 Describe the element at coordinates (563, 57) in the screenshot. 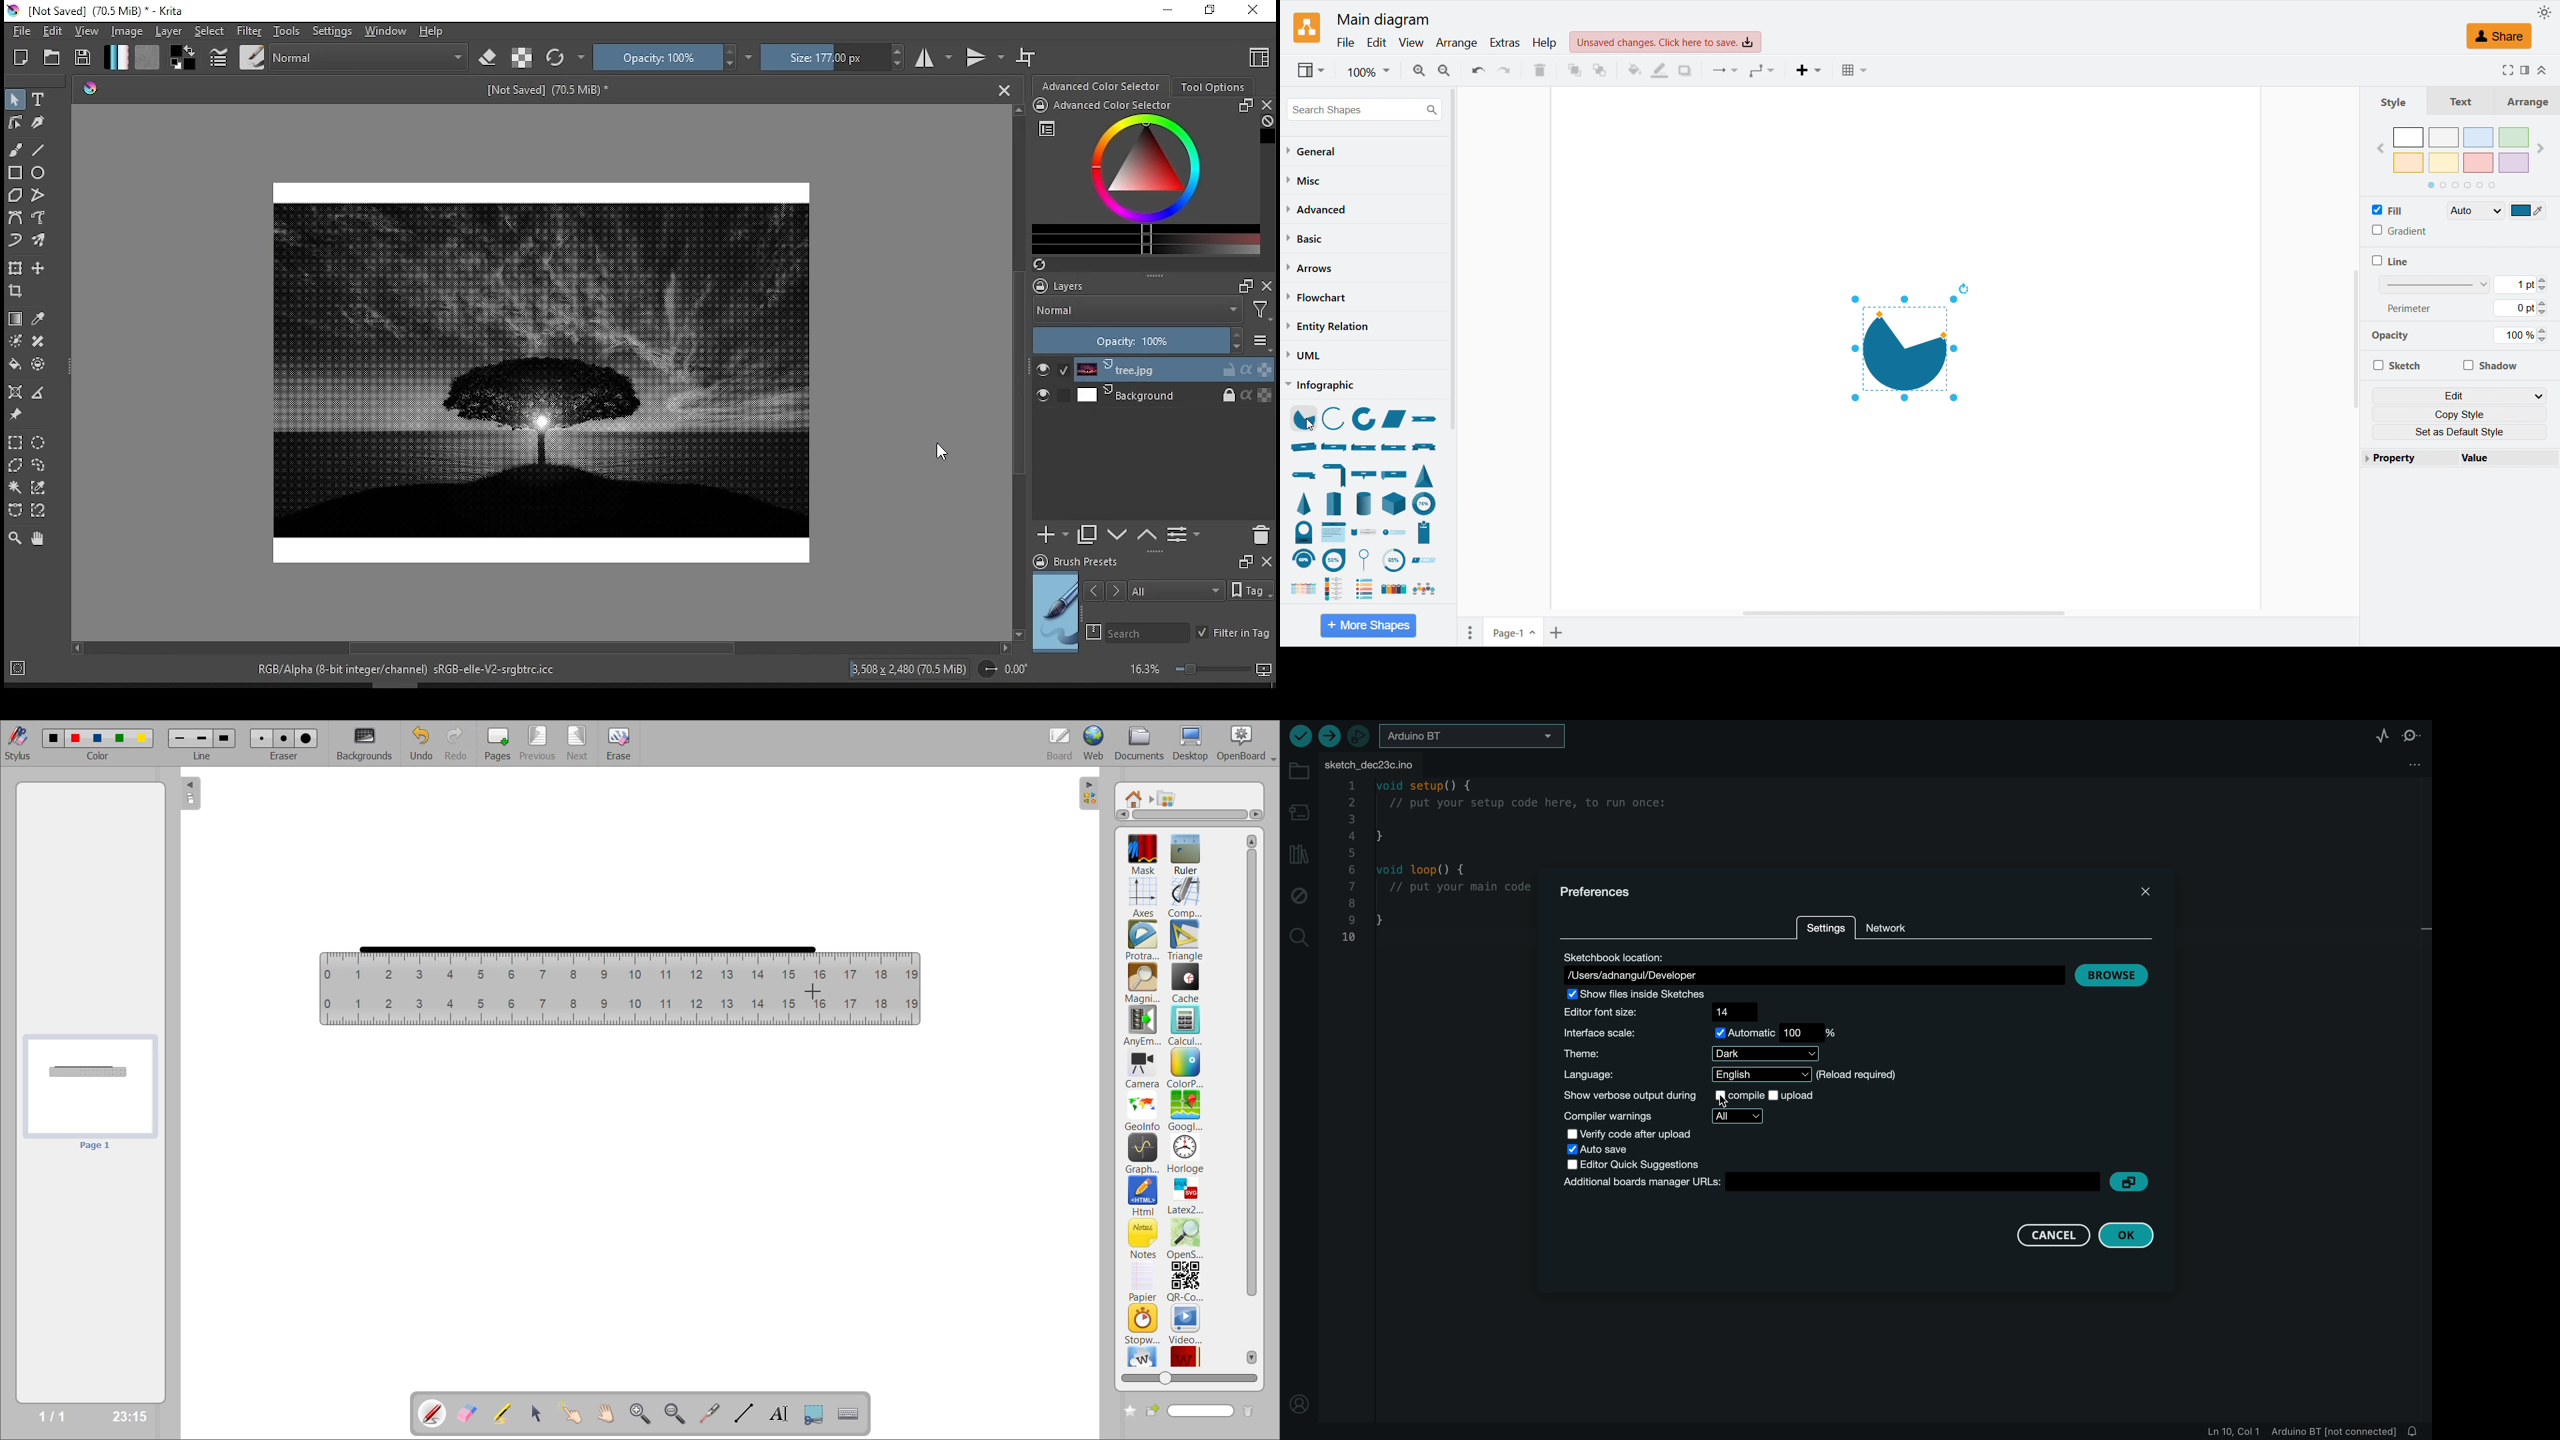

I see `reload original preset` at that location.